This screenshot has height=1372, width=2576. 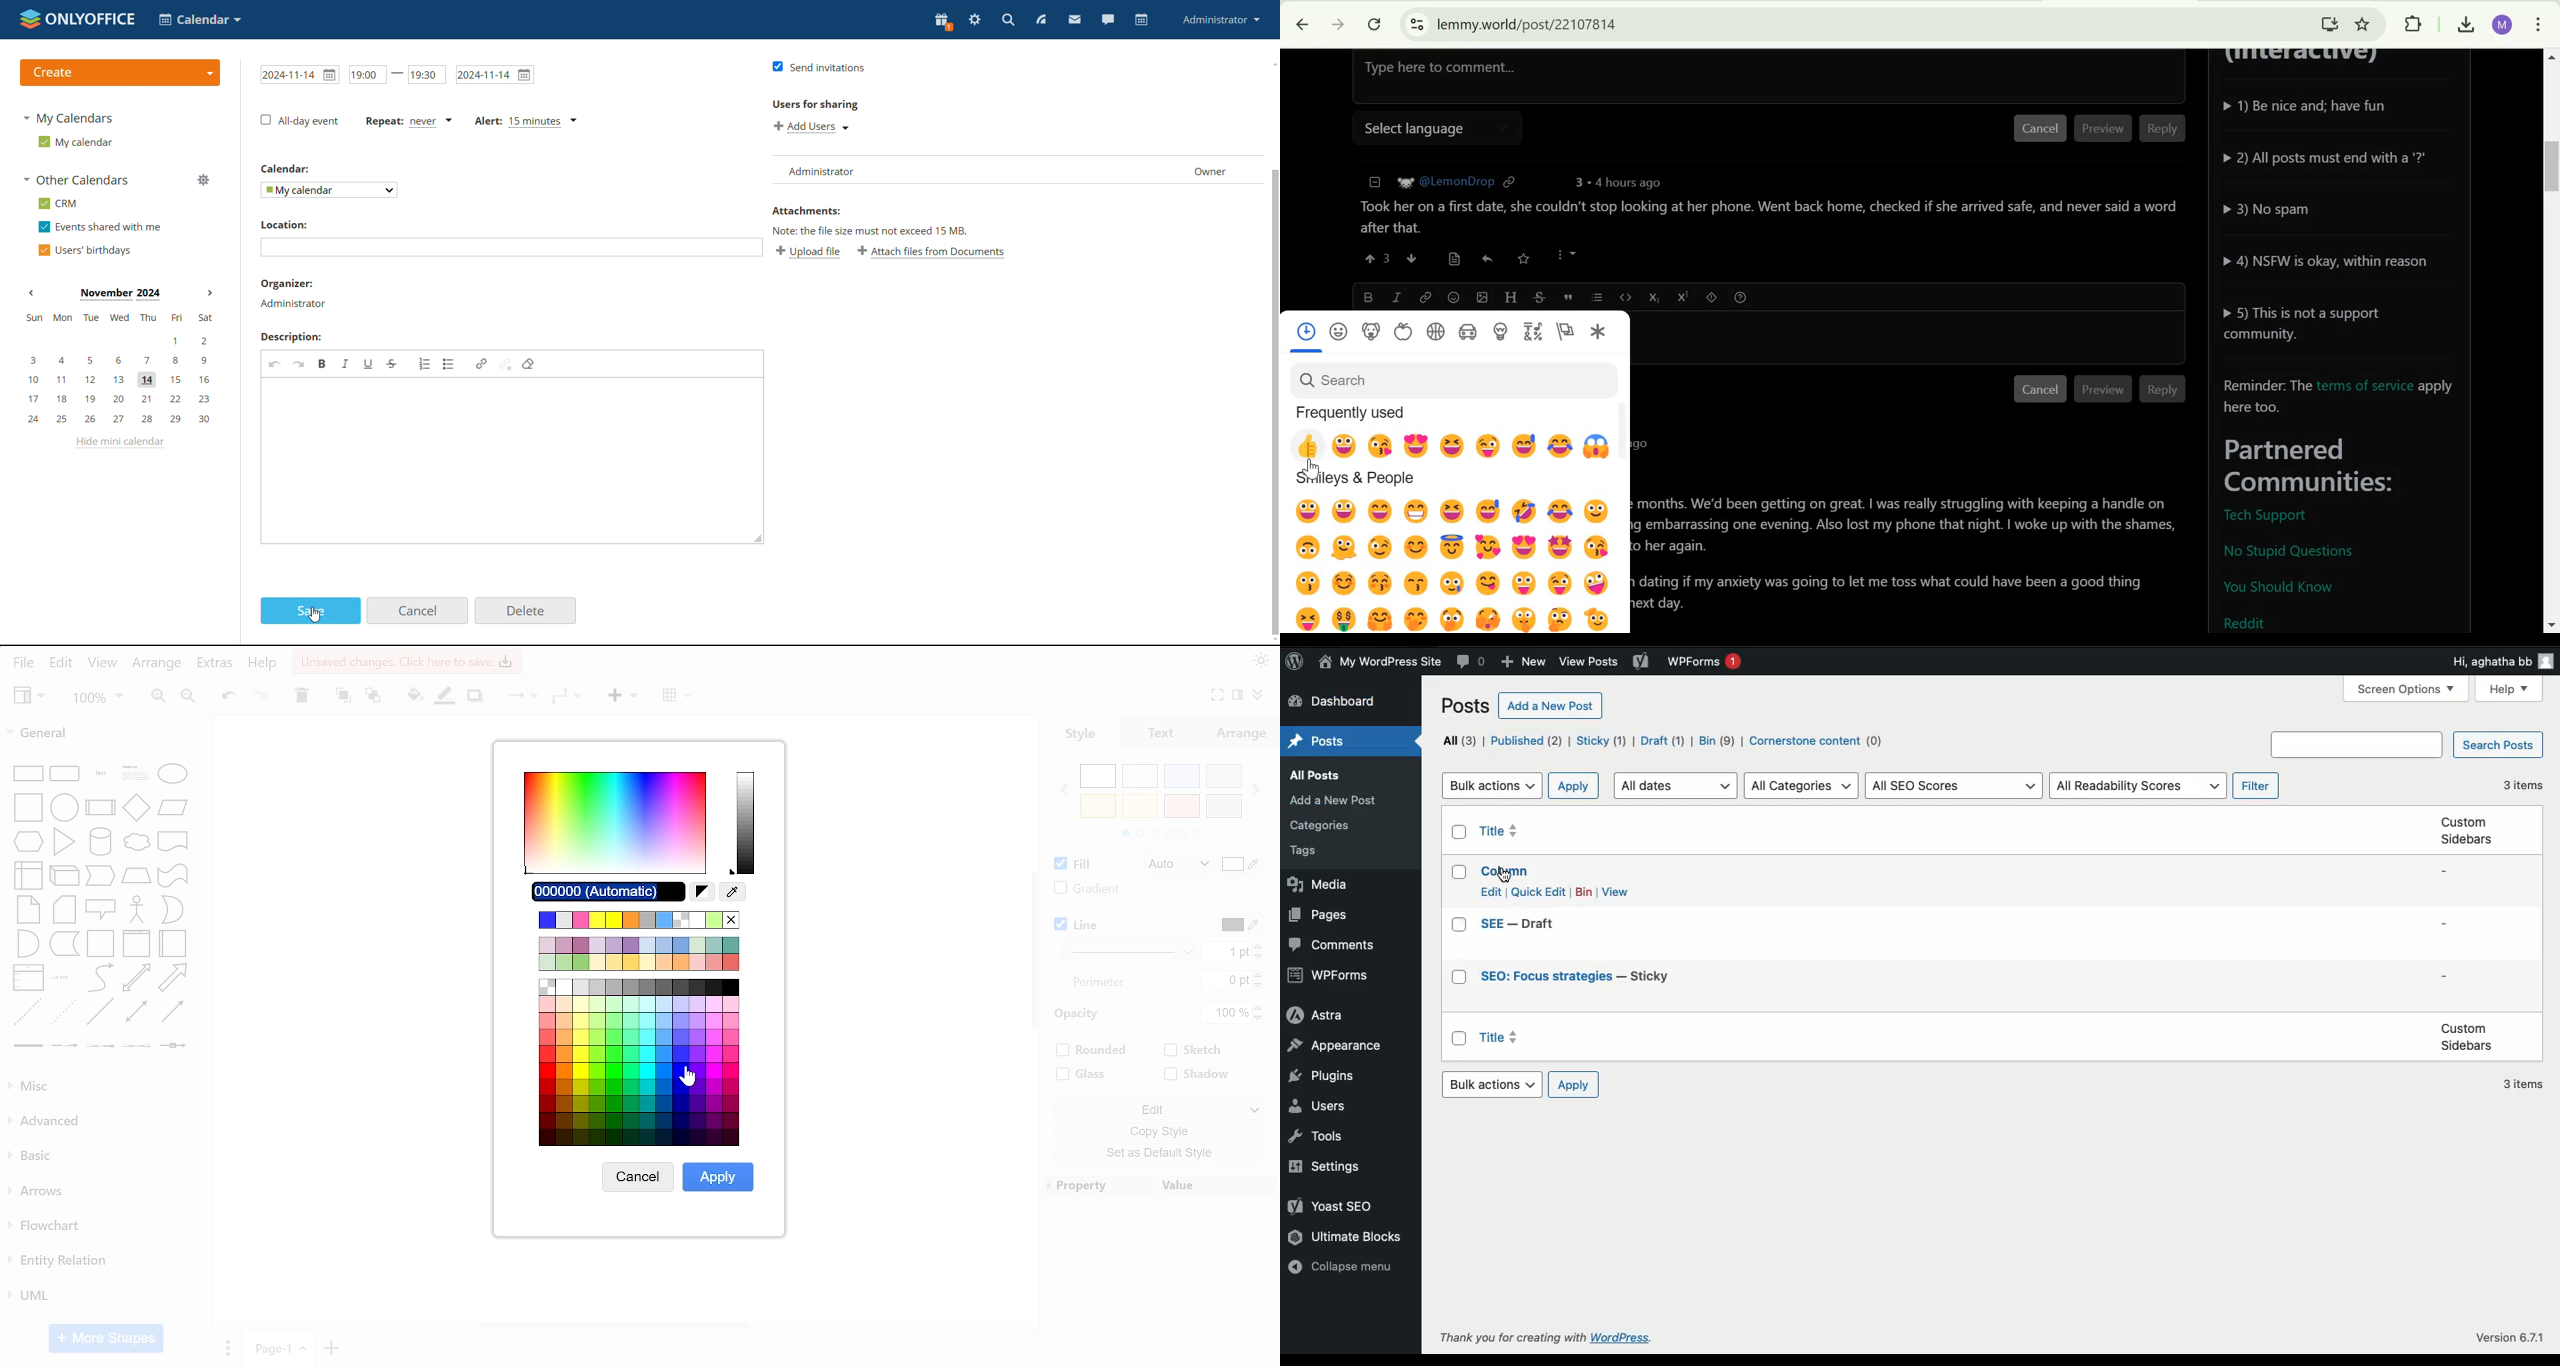 I want to click on line, so click(x=1080, y=926).